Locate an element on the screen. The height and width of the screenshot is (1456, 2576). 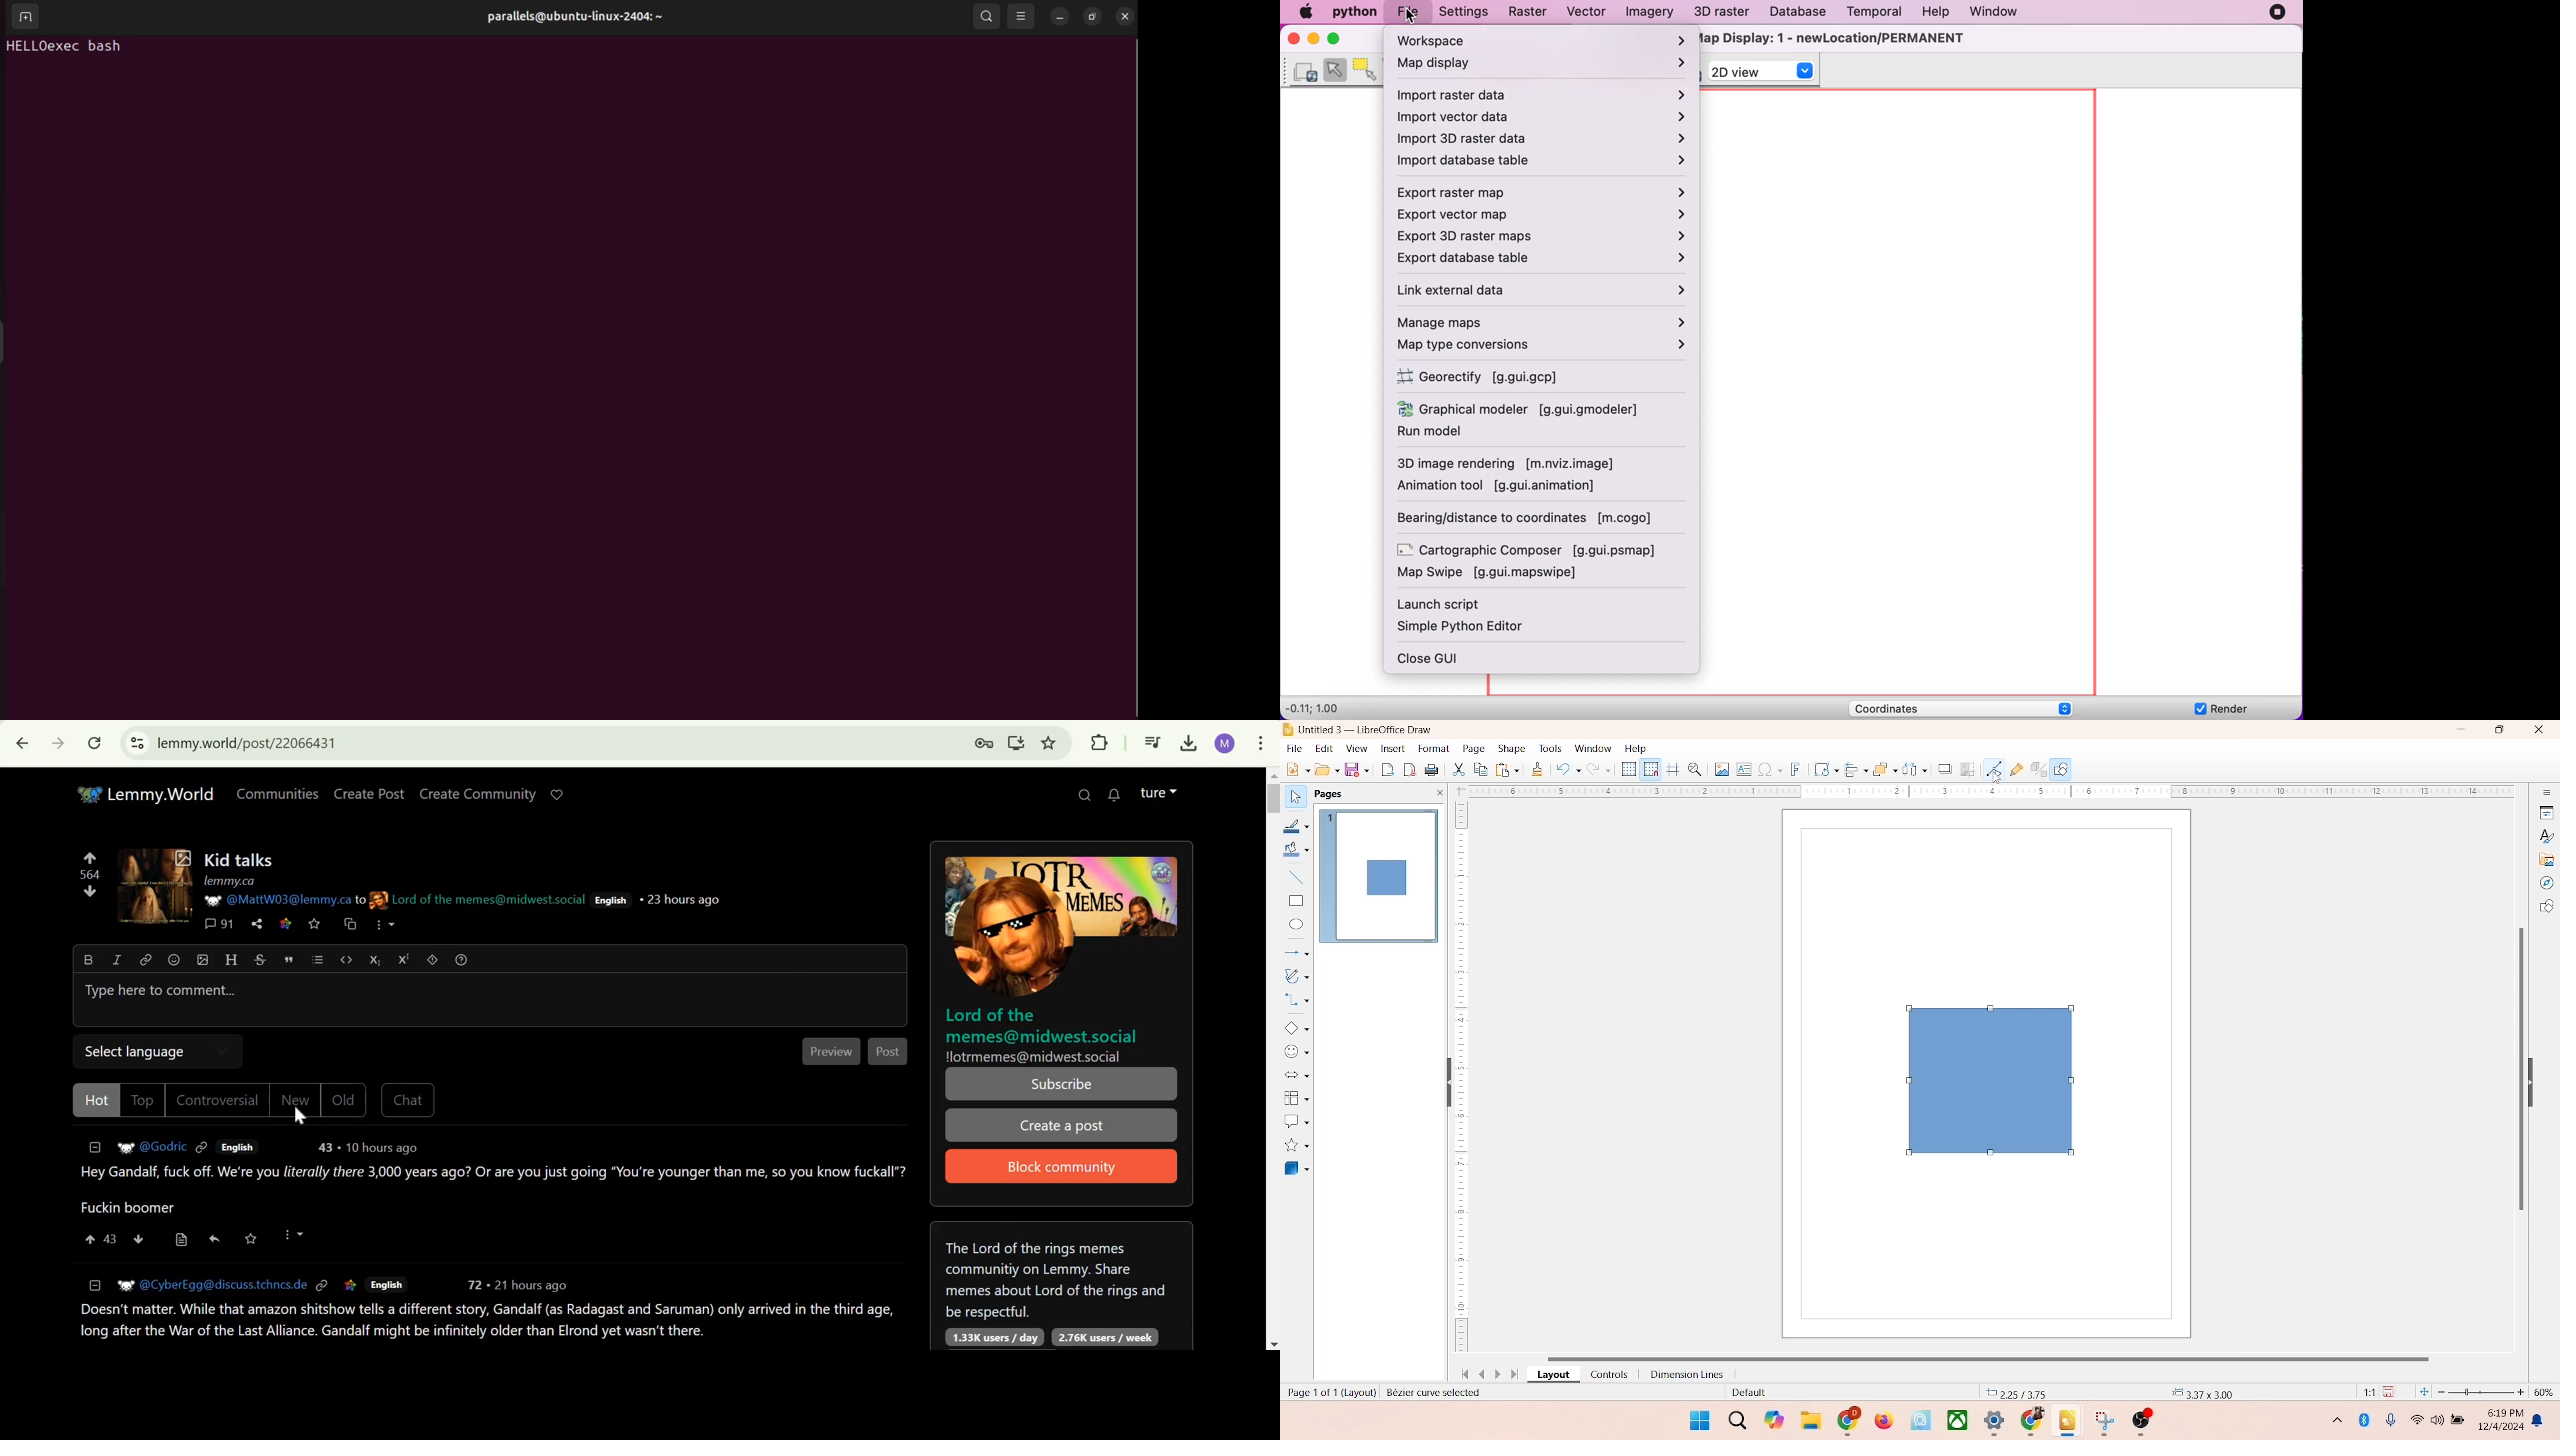
 is located at coordinates (1061, 929).